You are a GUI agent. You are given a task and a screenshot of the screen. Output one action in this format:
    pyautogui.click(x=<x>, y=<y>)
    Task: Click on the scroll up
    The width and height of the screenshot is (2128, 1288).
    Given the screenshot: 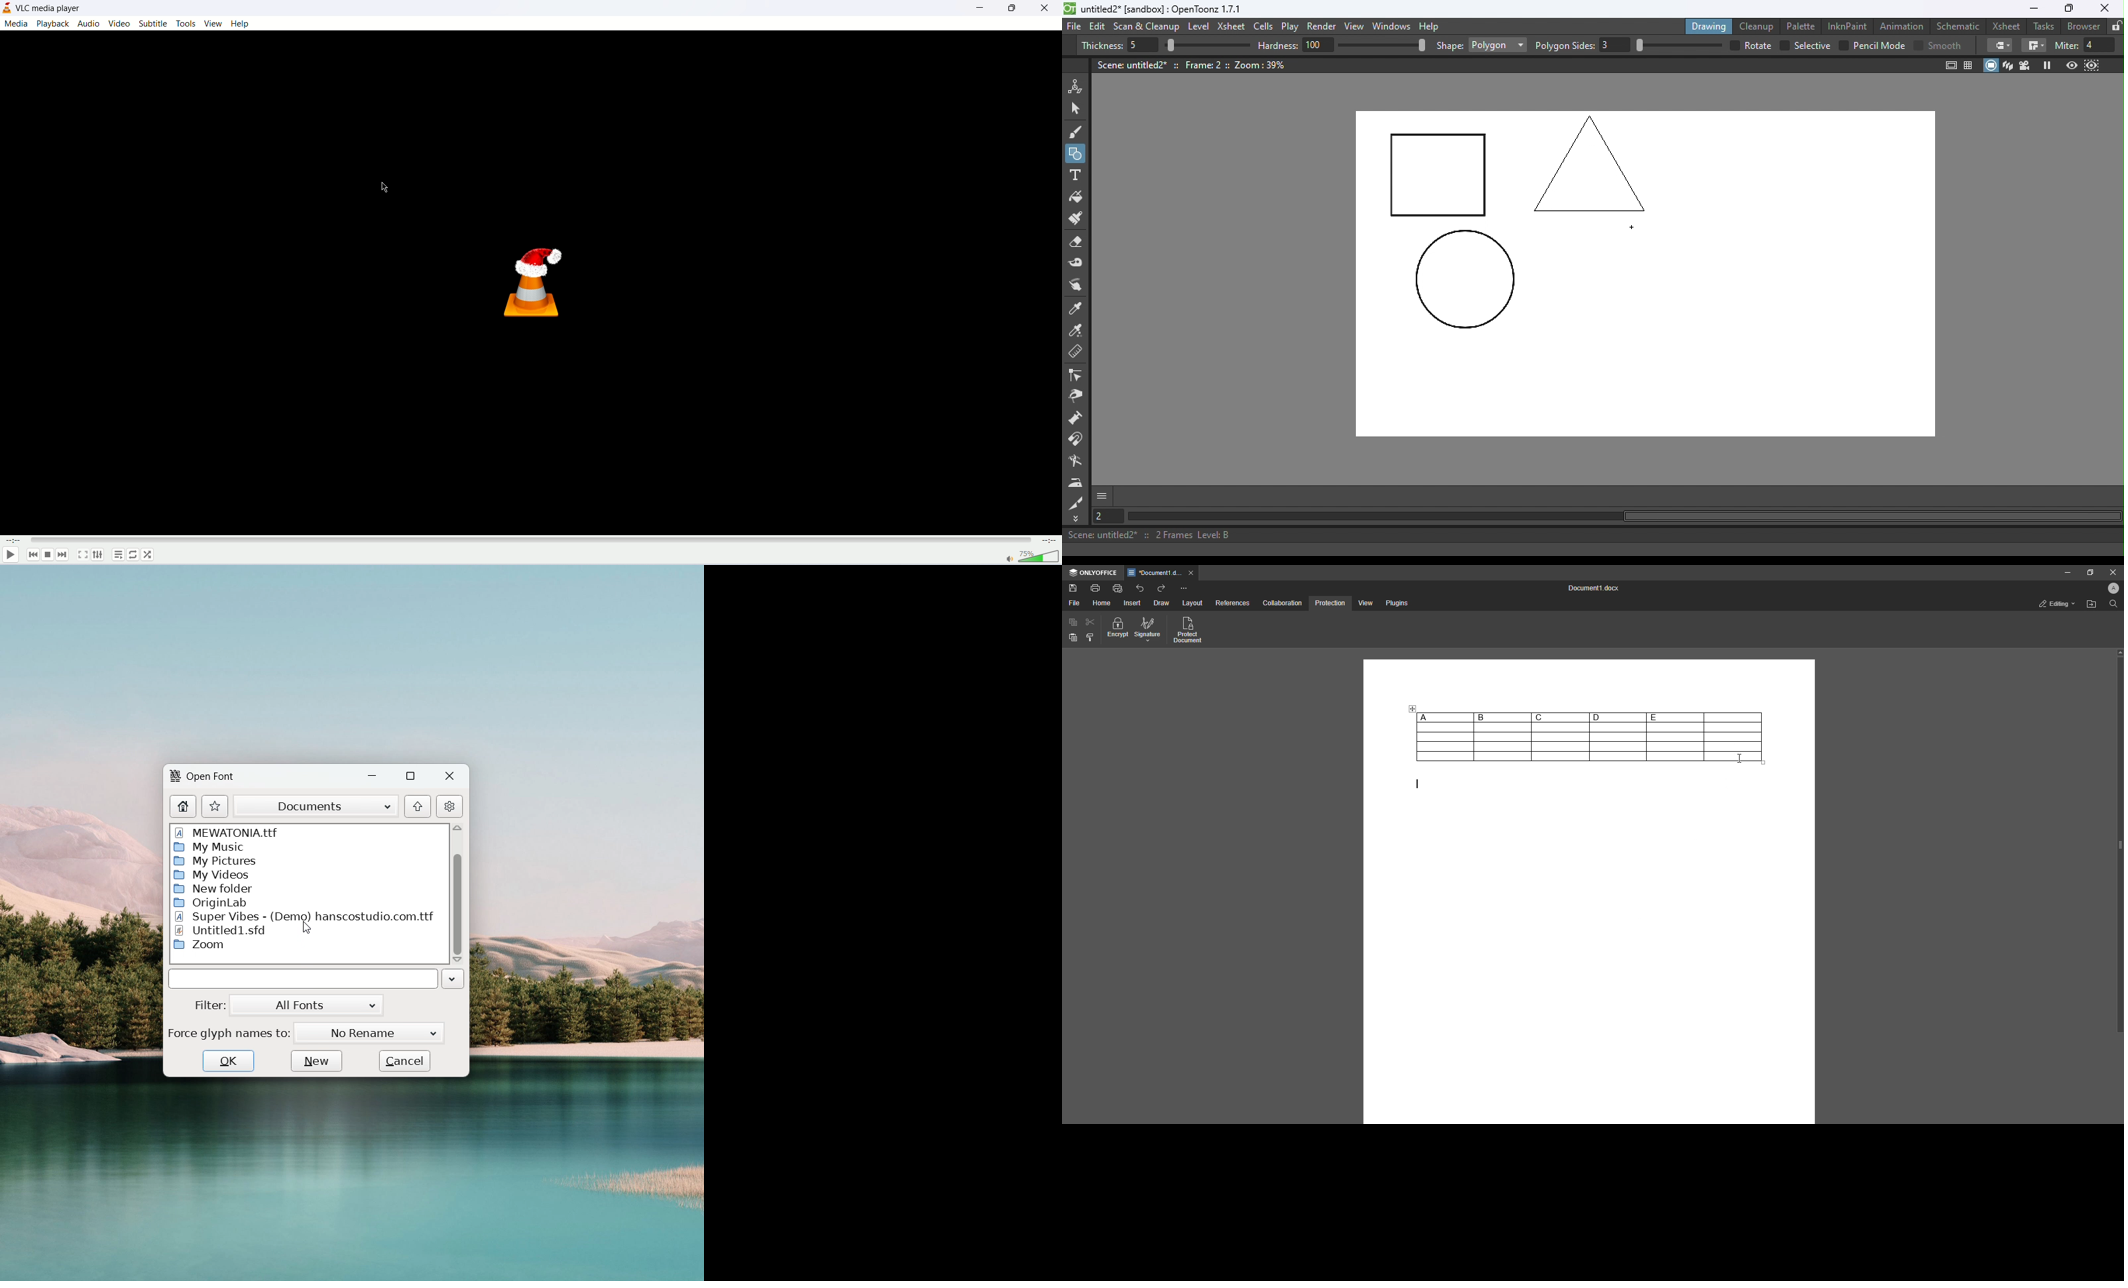 What is the action you would take?
    pyautogui.click(x=457, y=828)
    